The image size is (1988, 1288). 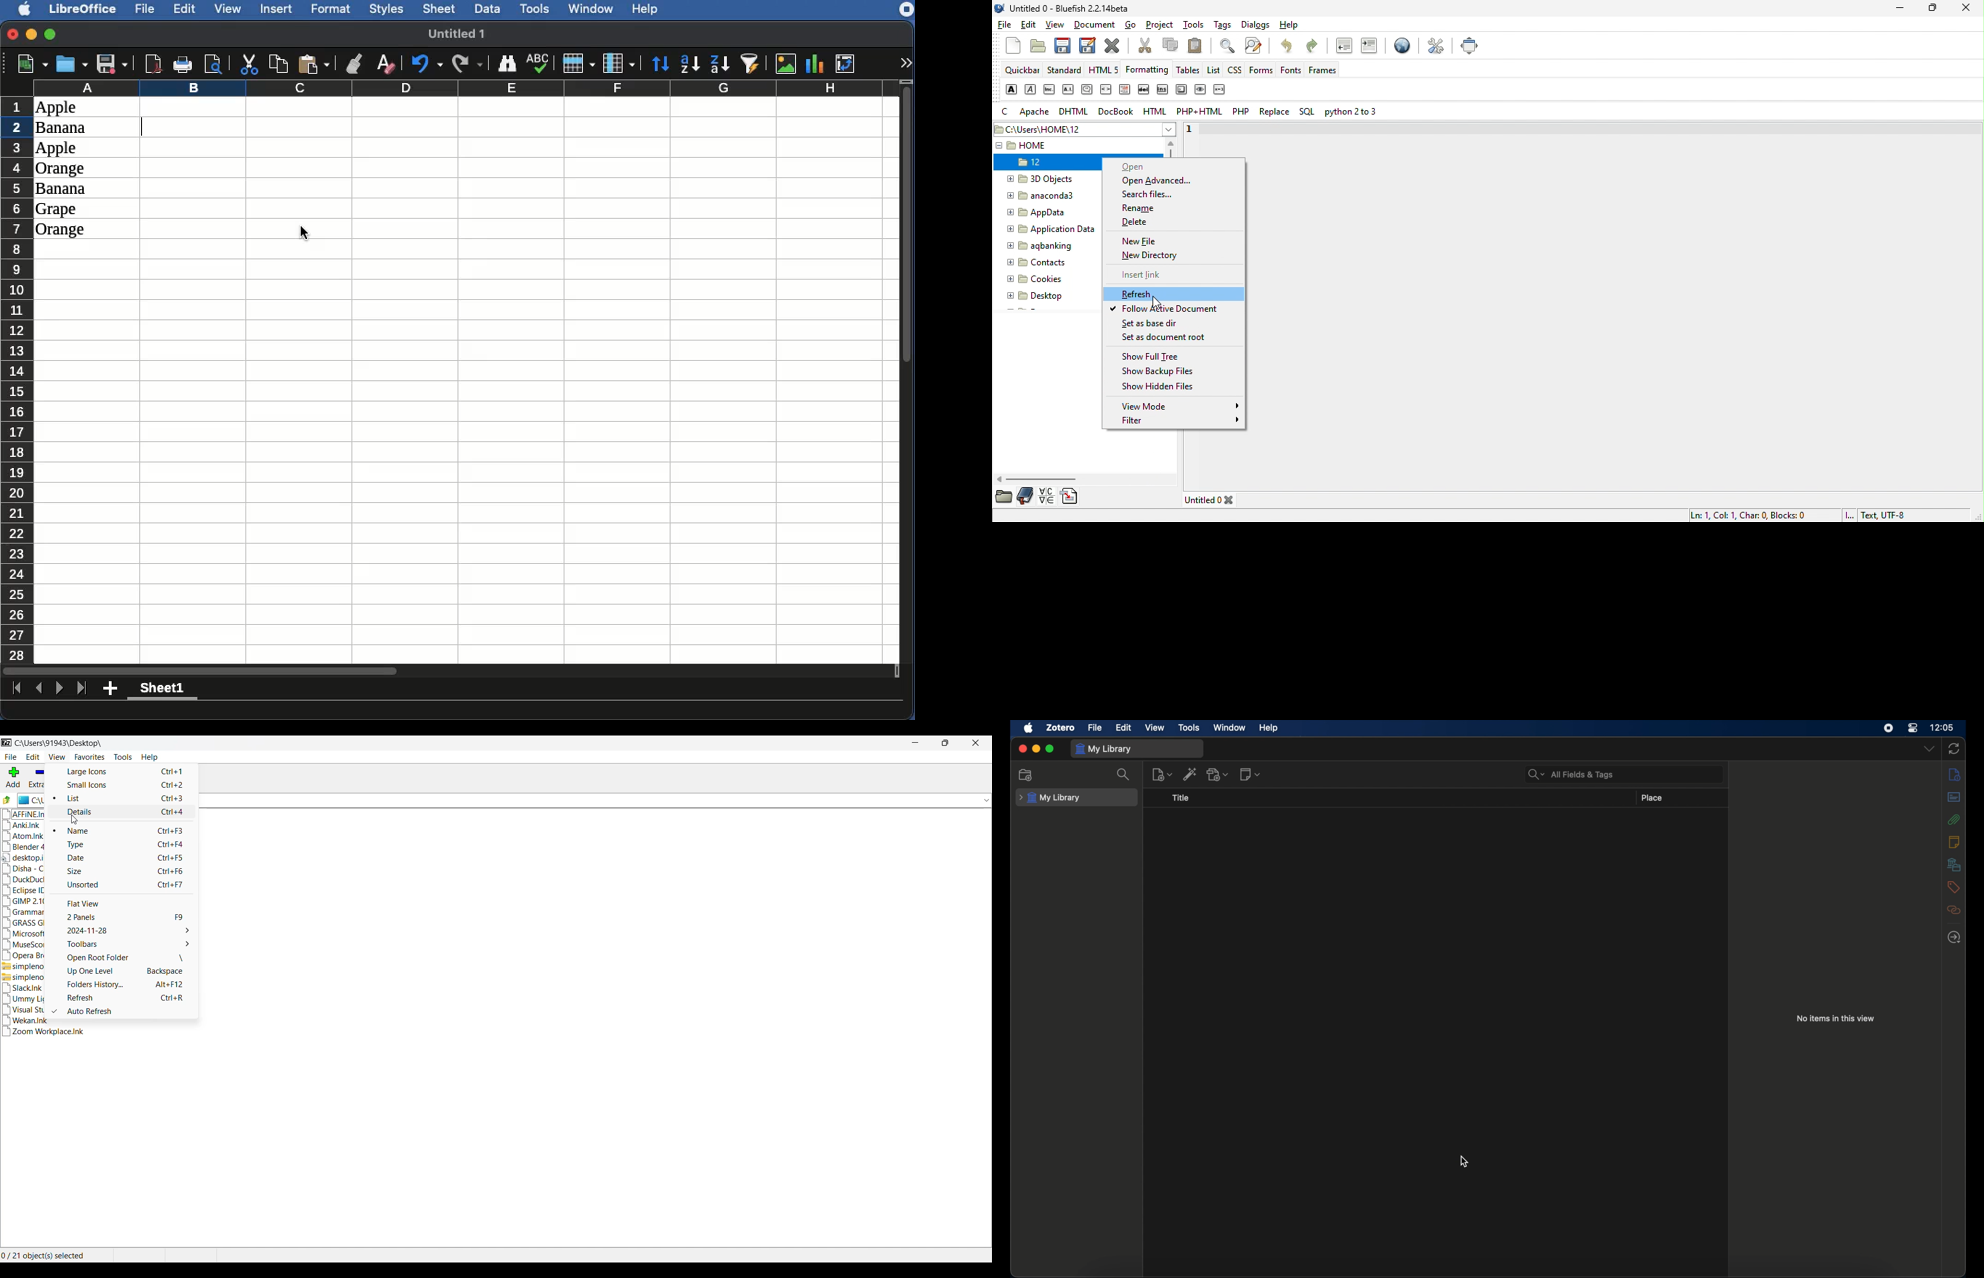 What do you see at coordinates (1954, 886) in the screenshot?
I see `tags` at bounding box center [1954, 886].